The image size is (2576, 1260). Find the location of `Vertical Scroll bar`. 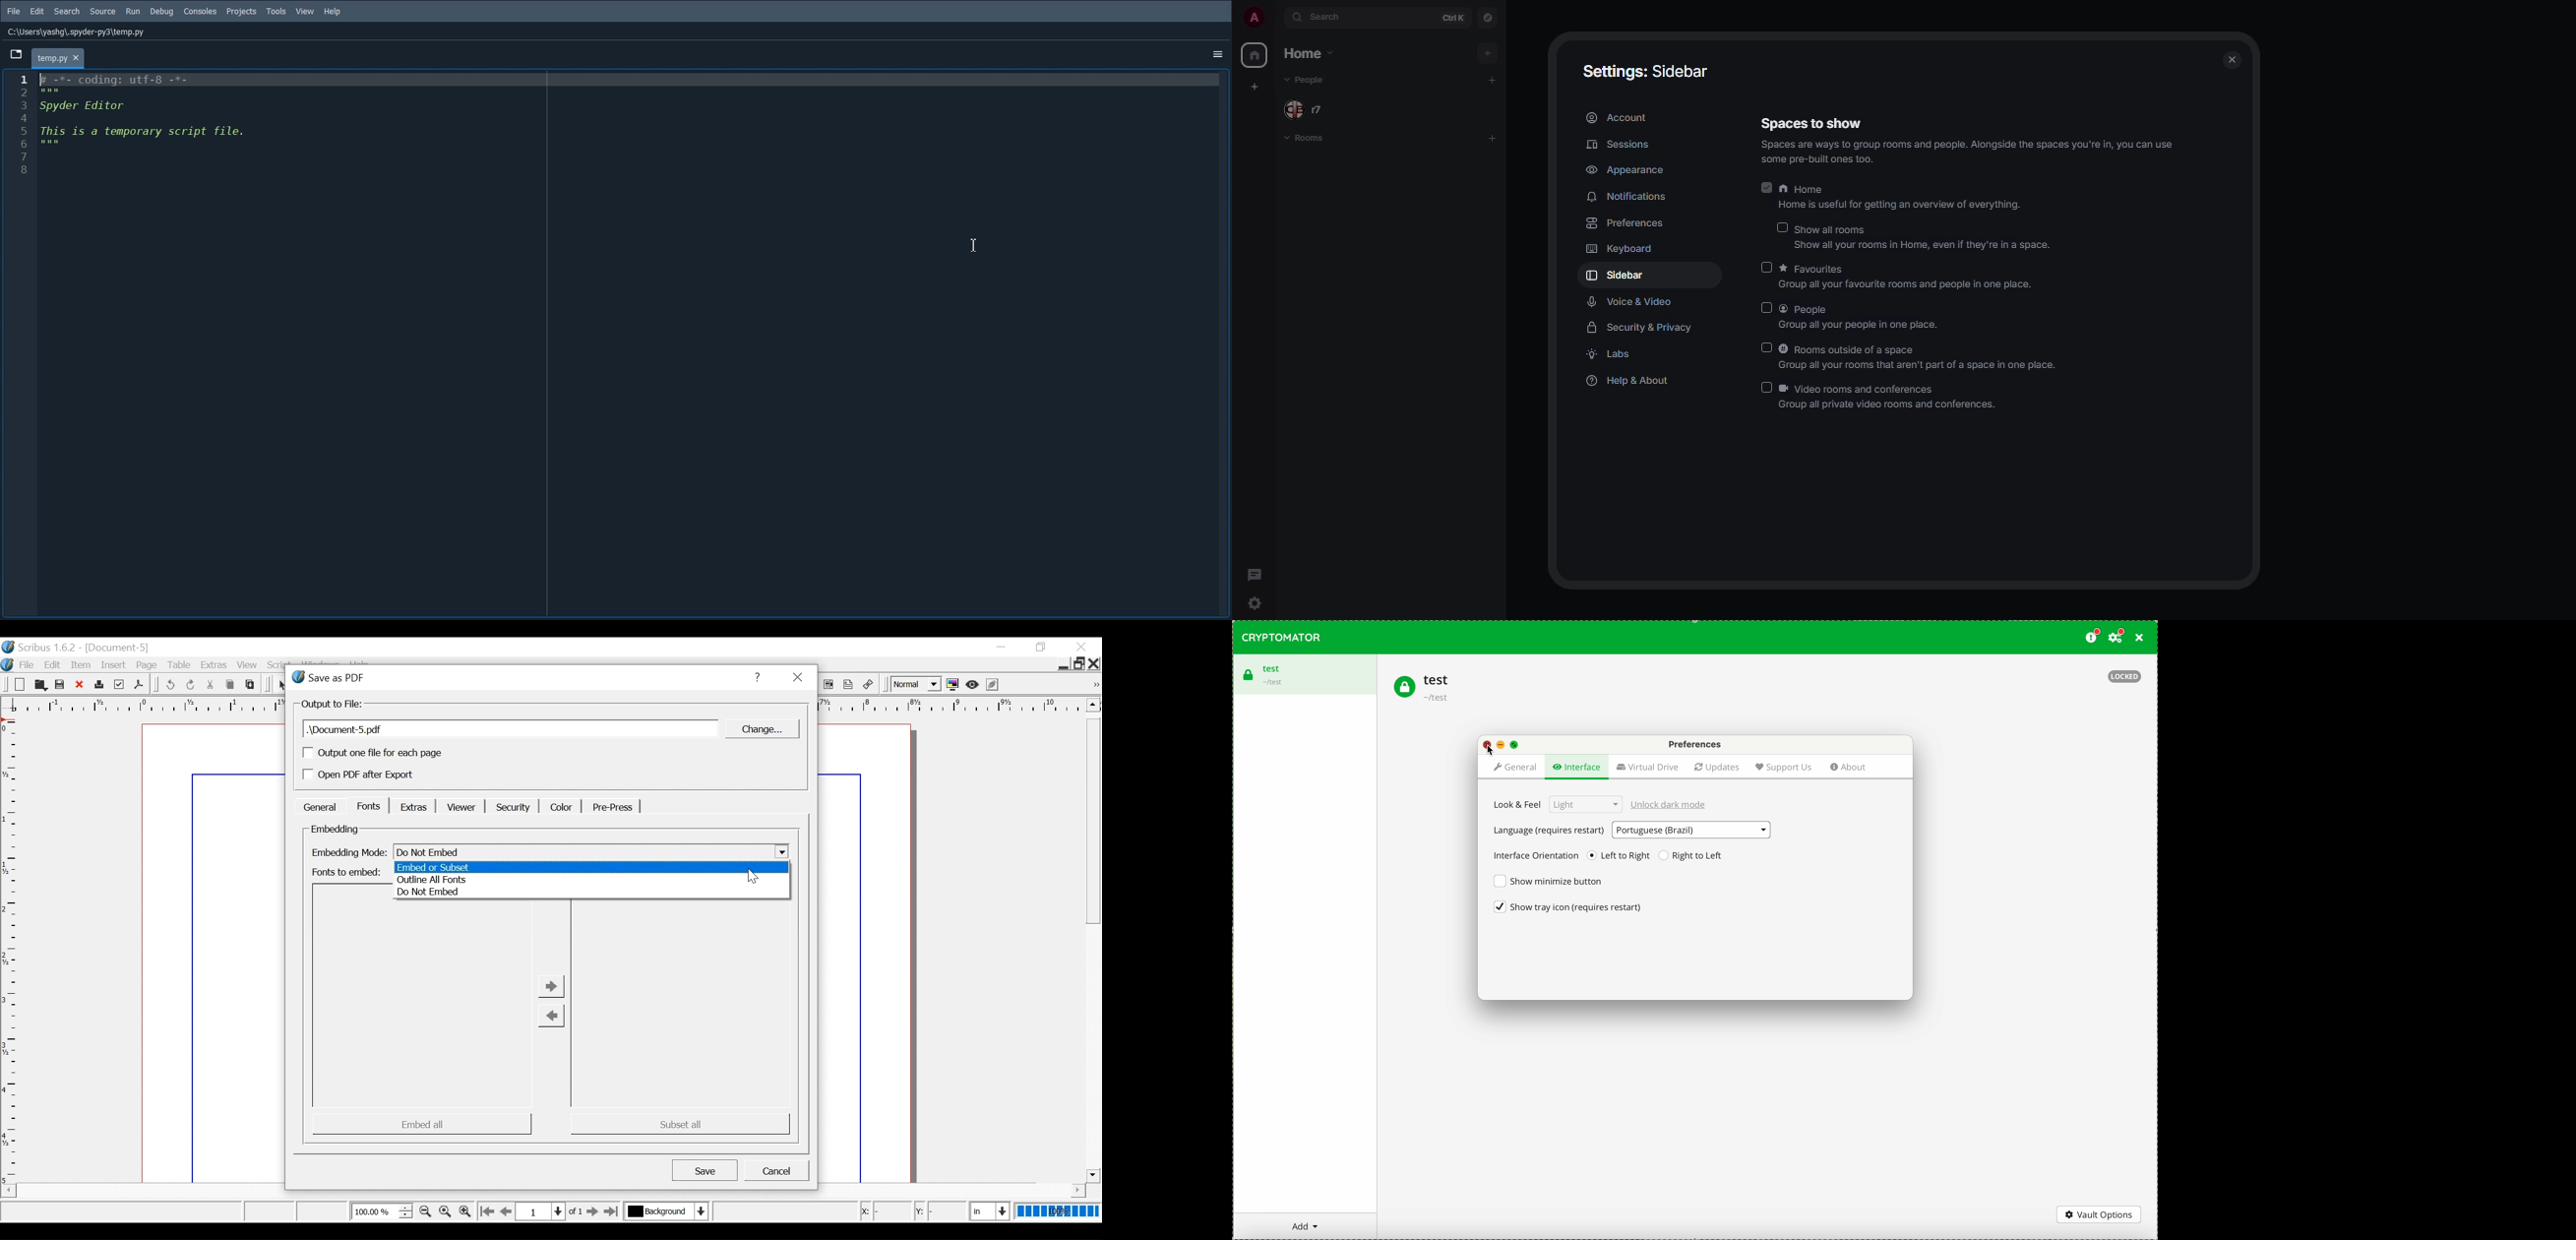

Vertical Scroll bar is located at coordinates (1093, 950).